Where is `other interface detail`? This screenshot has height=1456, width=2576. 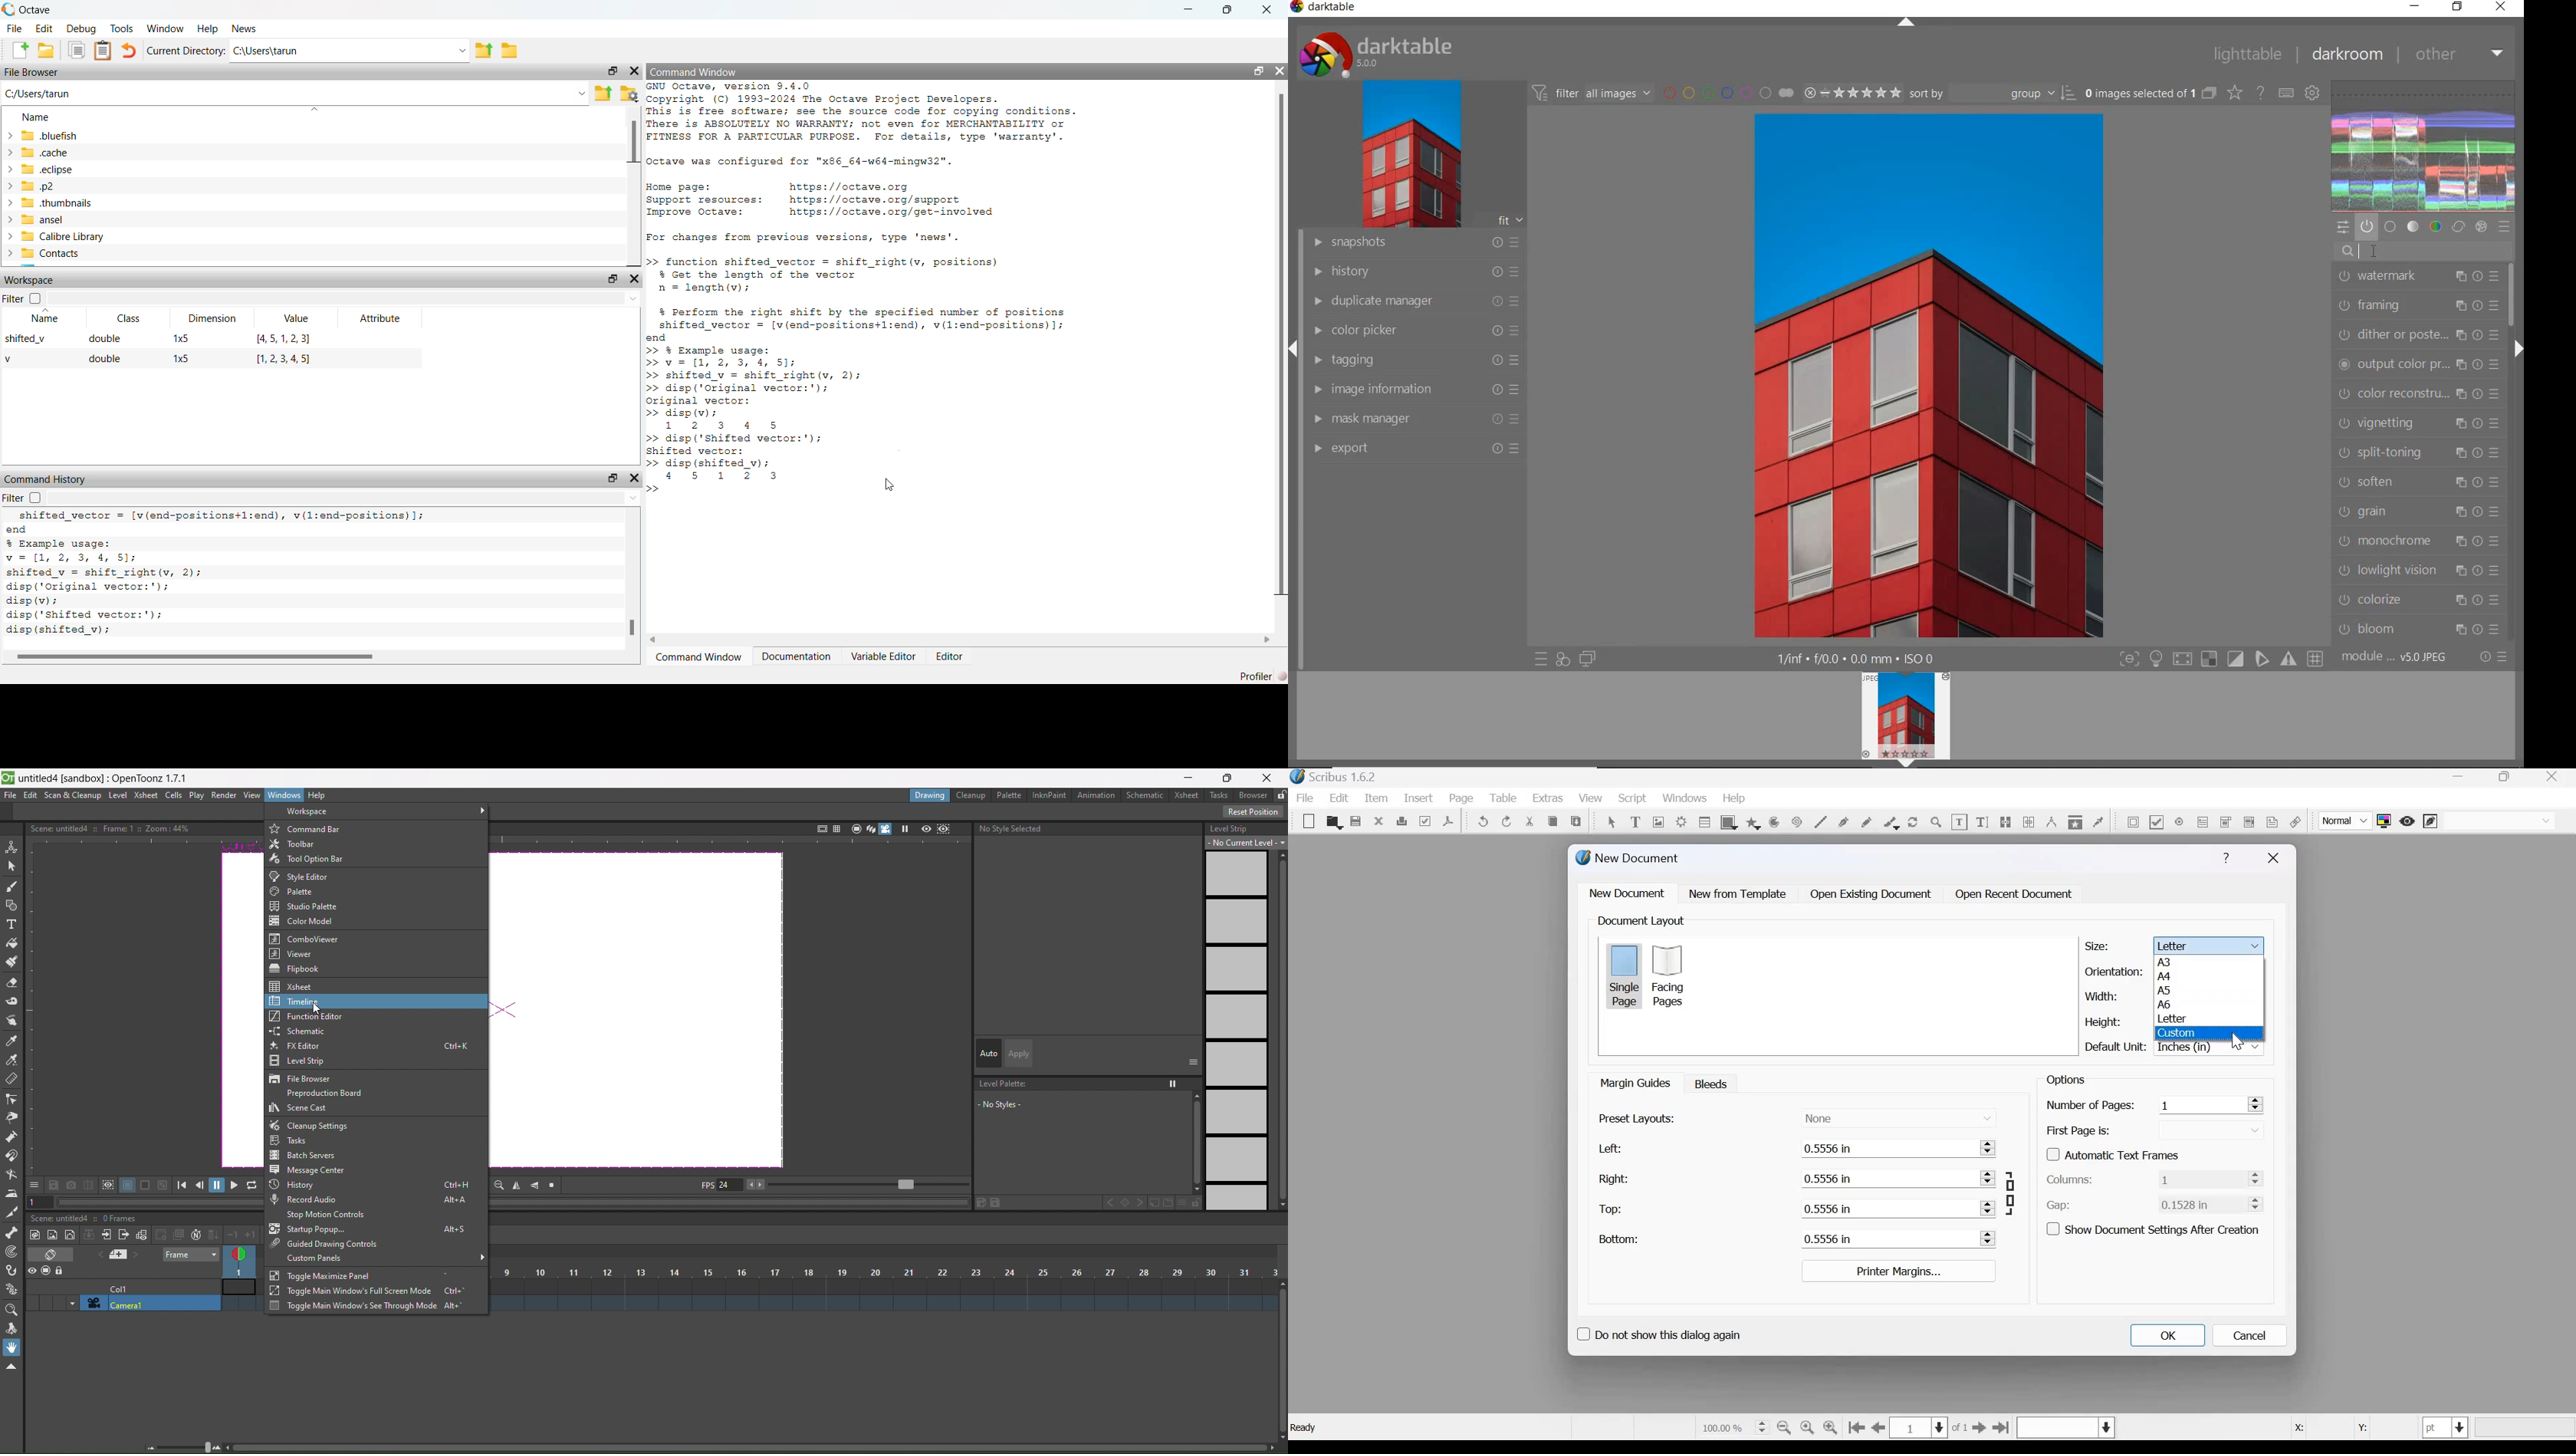
other interface detail is located at coordinates (1867, 659).